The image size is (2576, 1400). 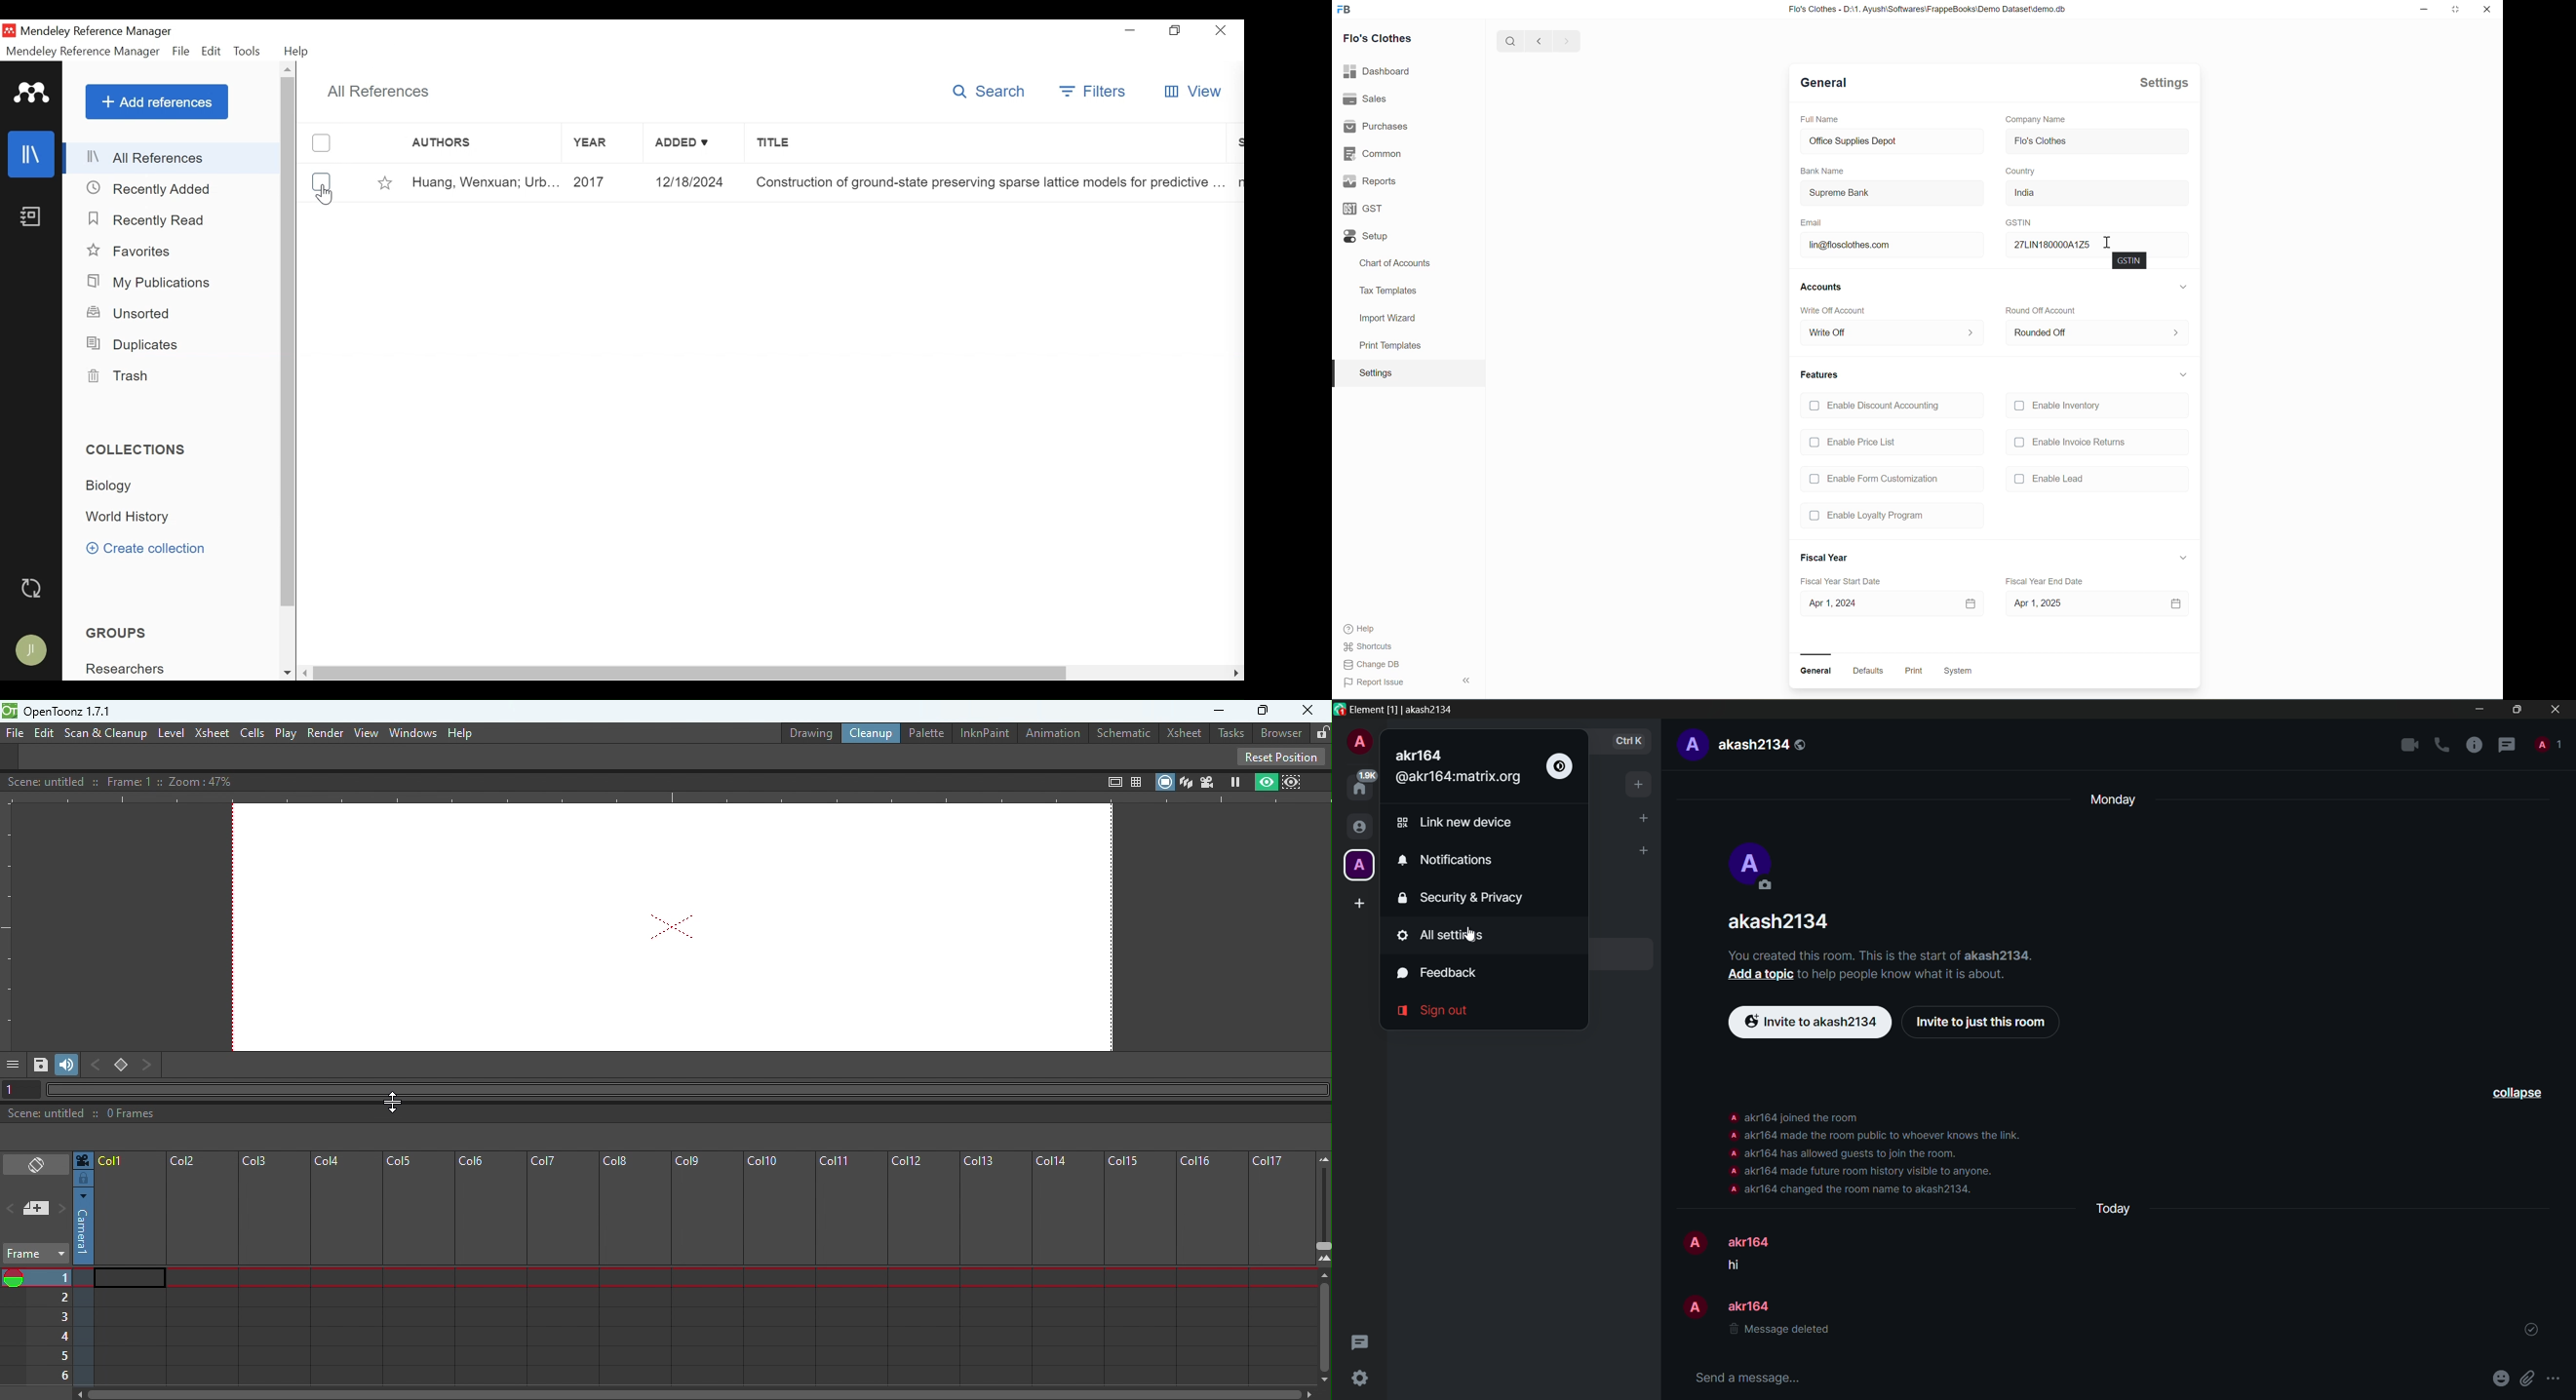 I want to click on Sync, so click(x=33, y=590).